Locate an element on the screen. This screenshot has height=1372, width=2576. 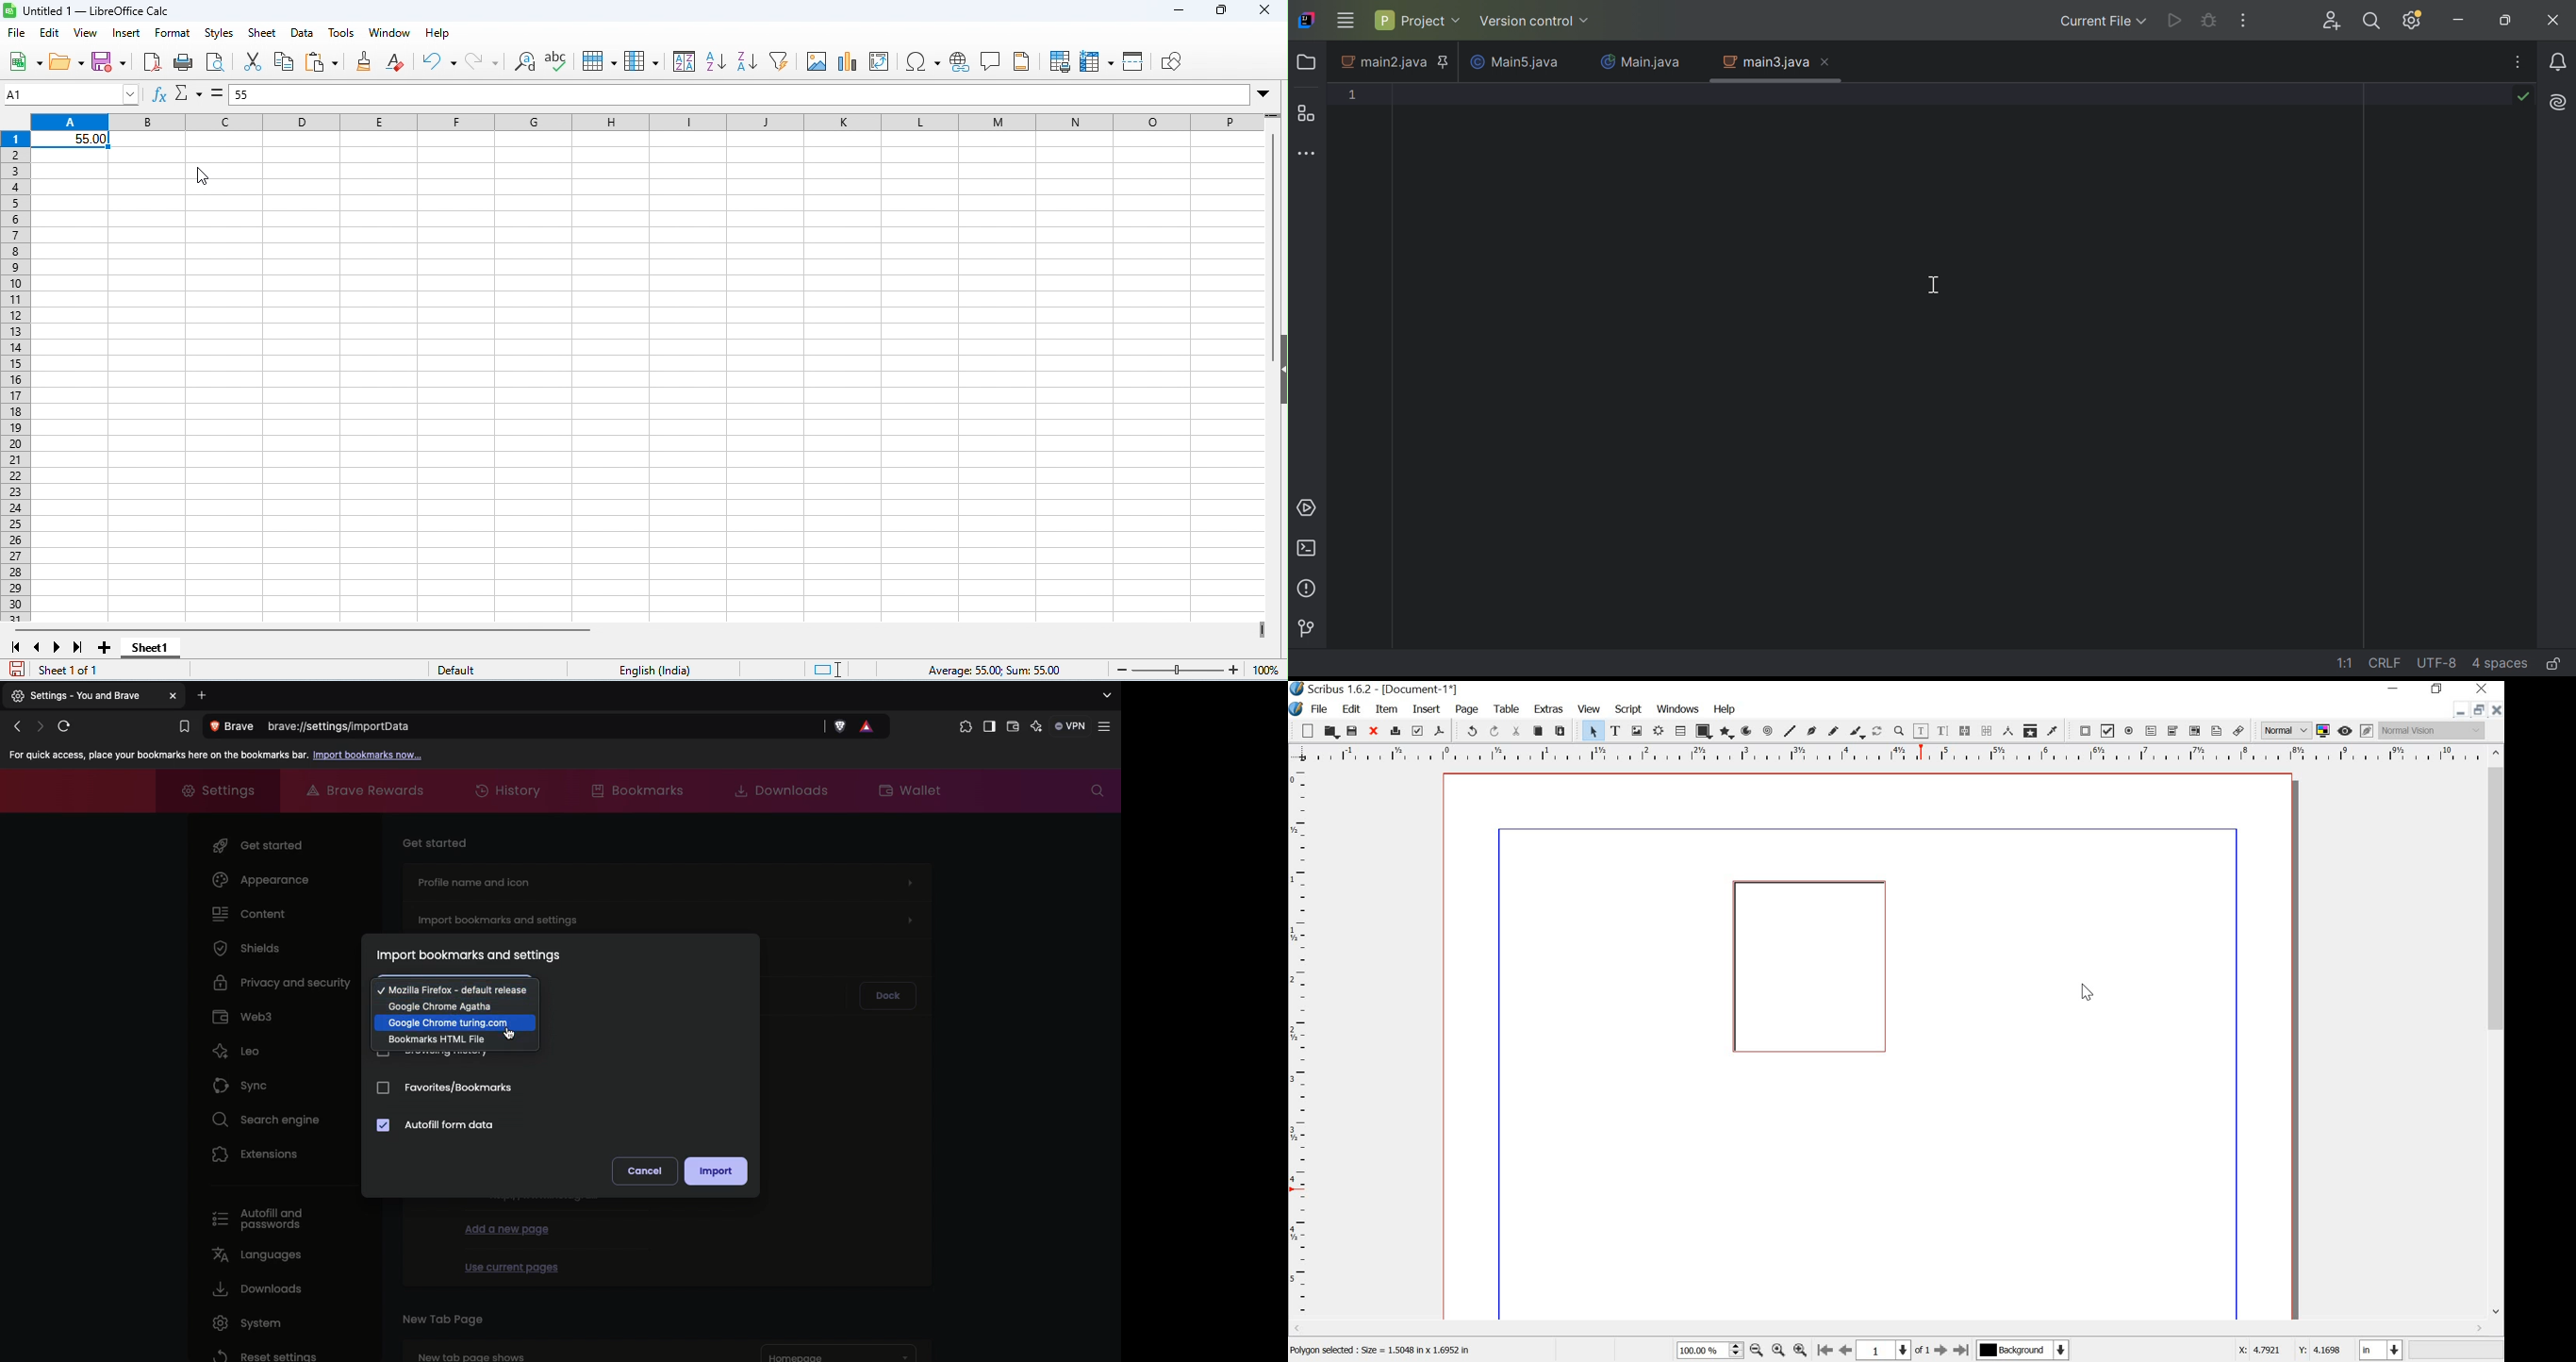
ruler is located at coordinates (1299, 1045).